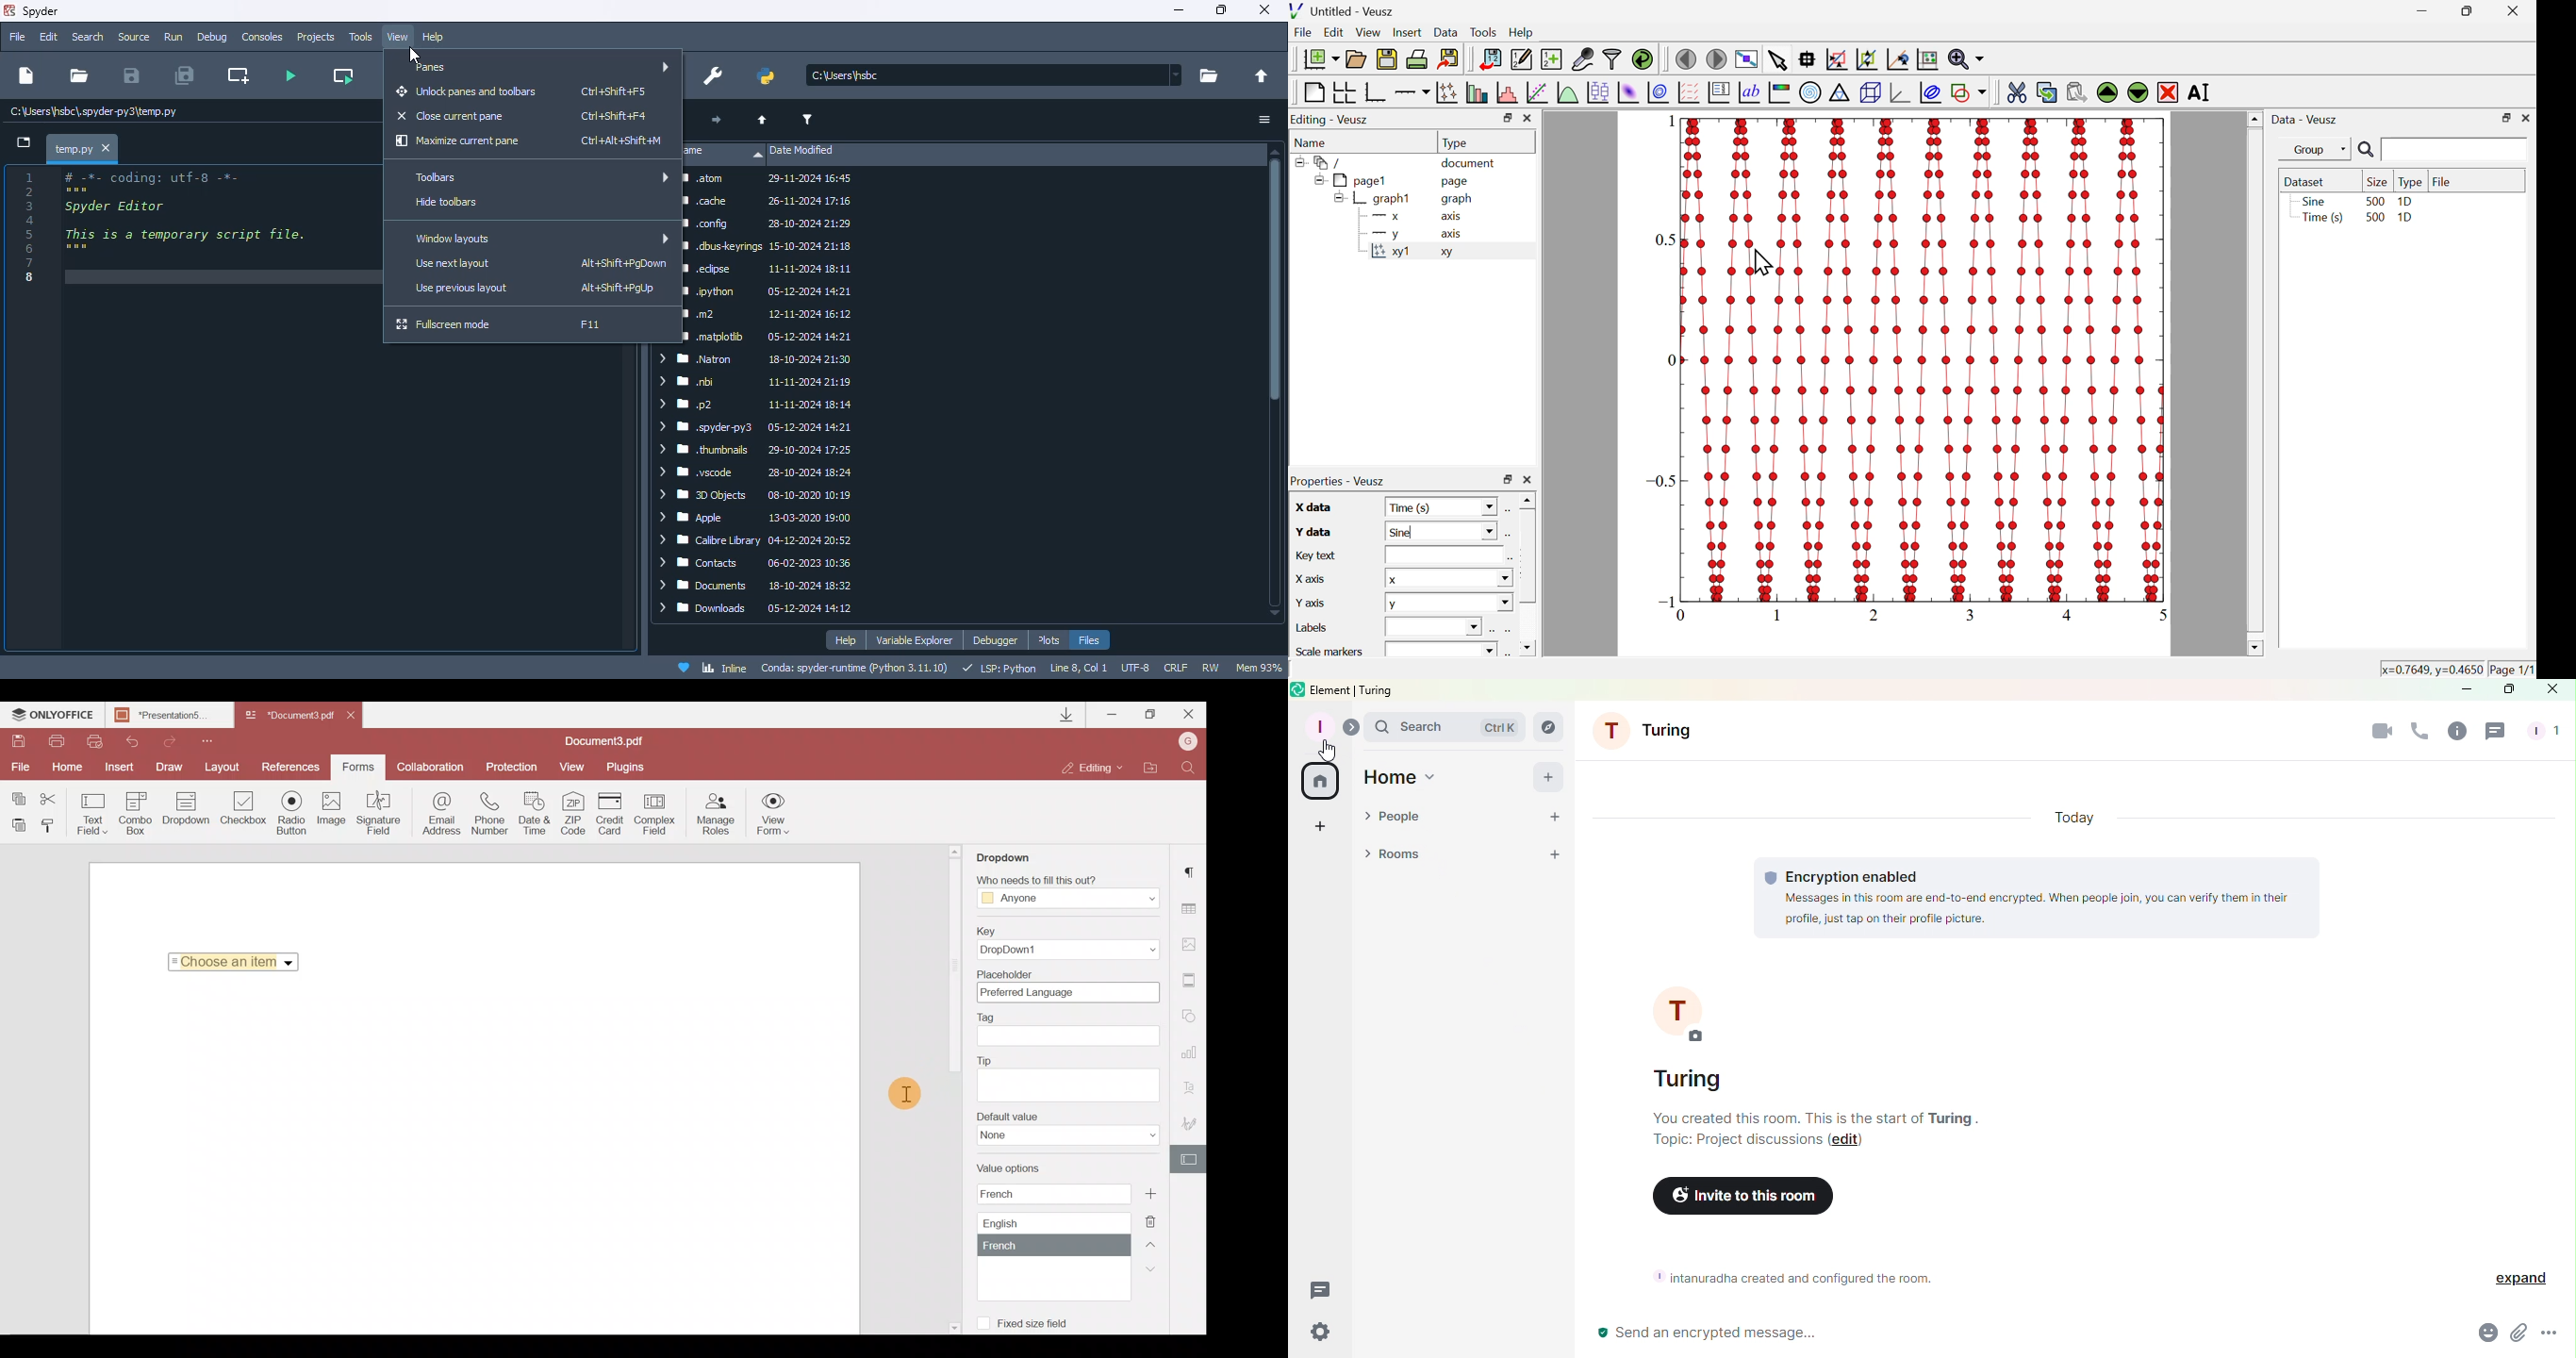 The image size is (2576, 1372). I want to click on People, so click(2542, 732).